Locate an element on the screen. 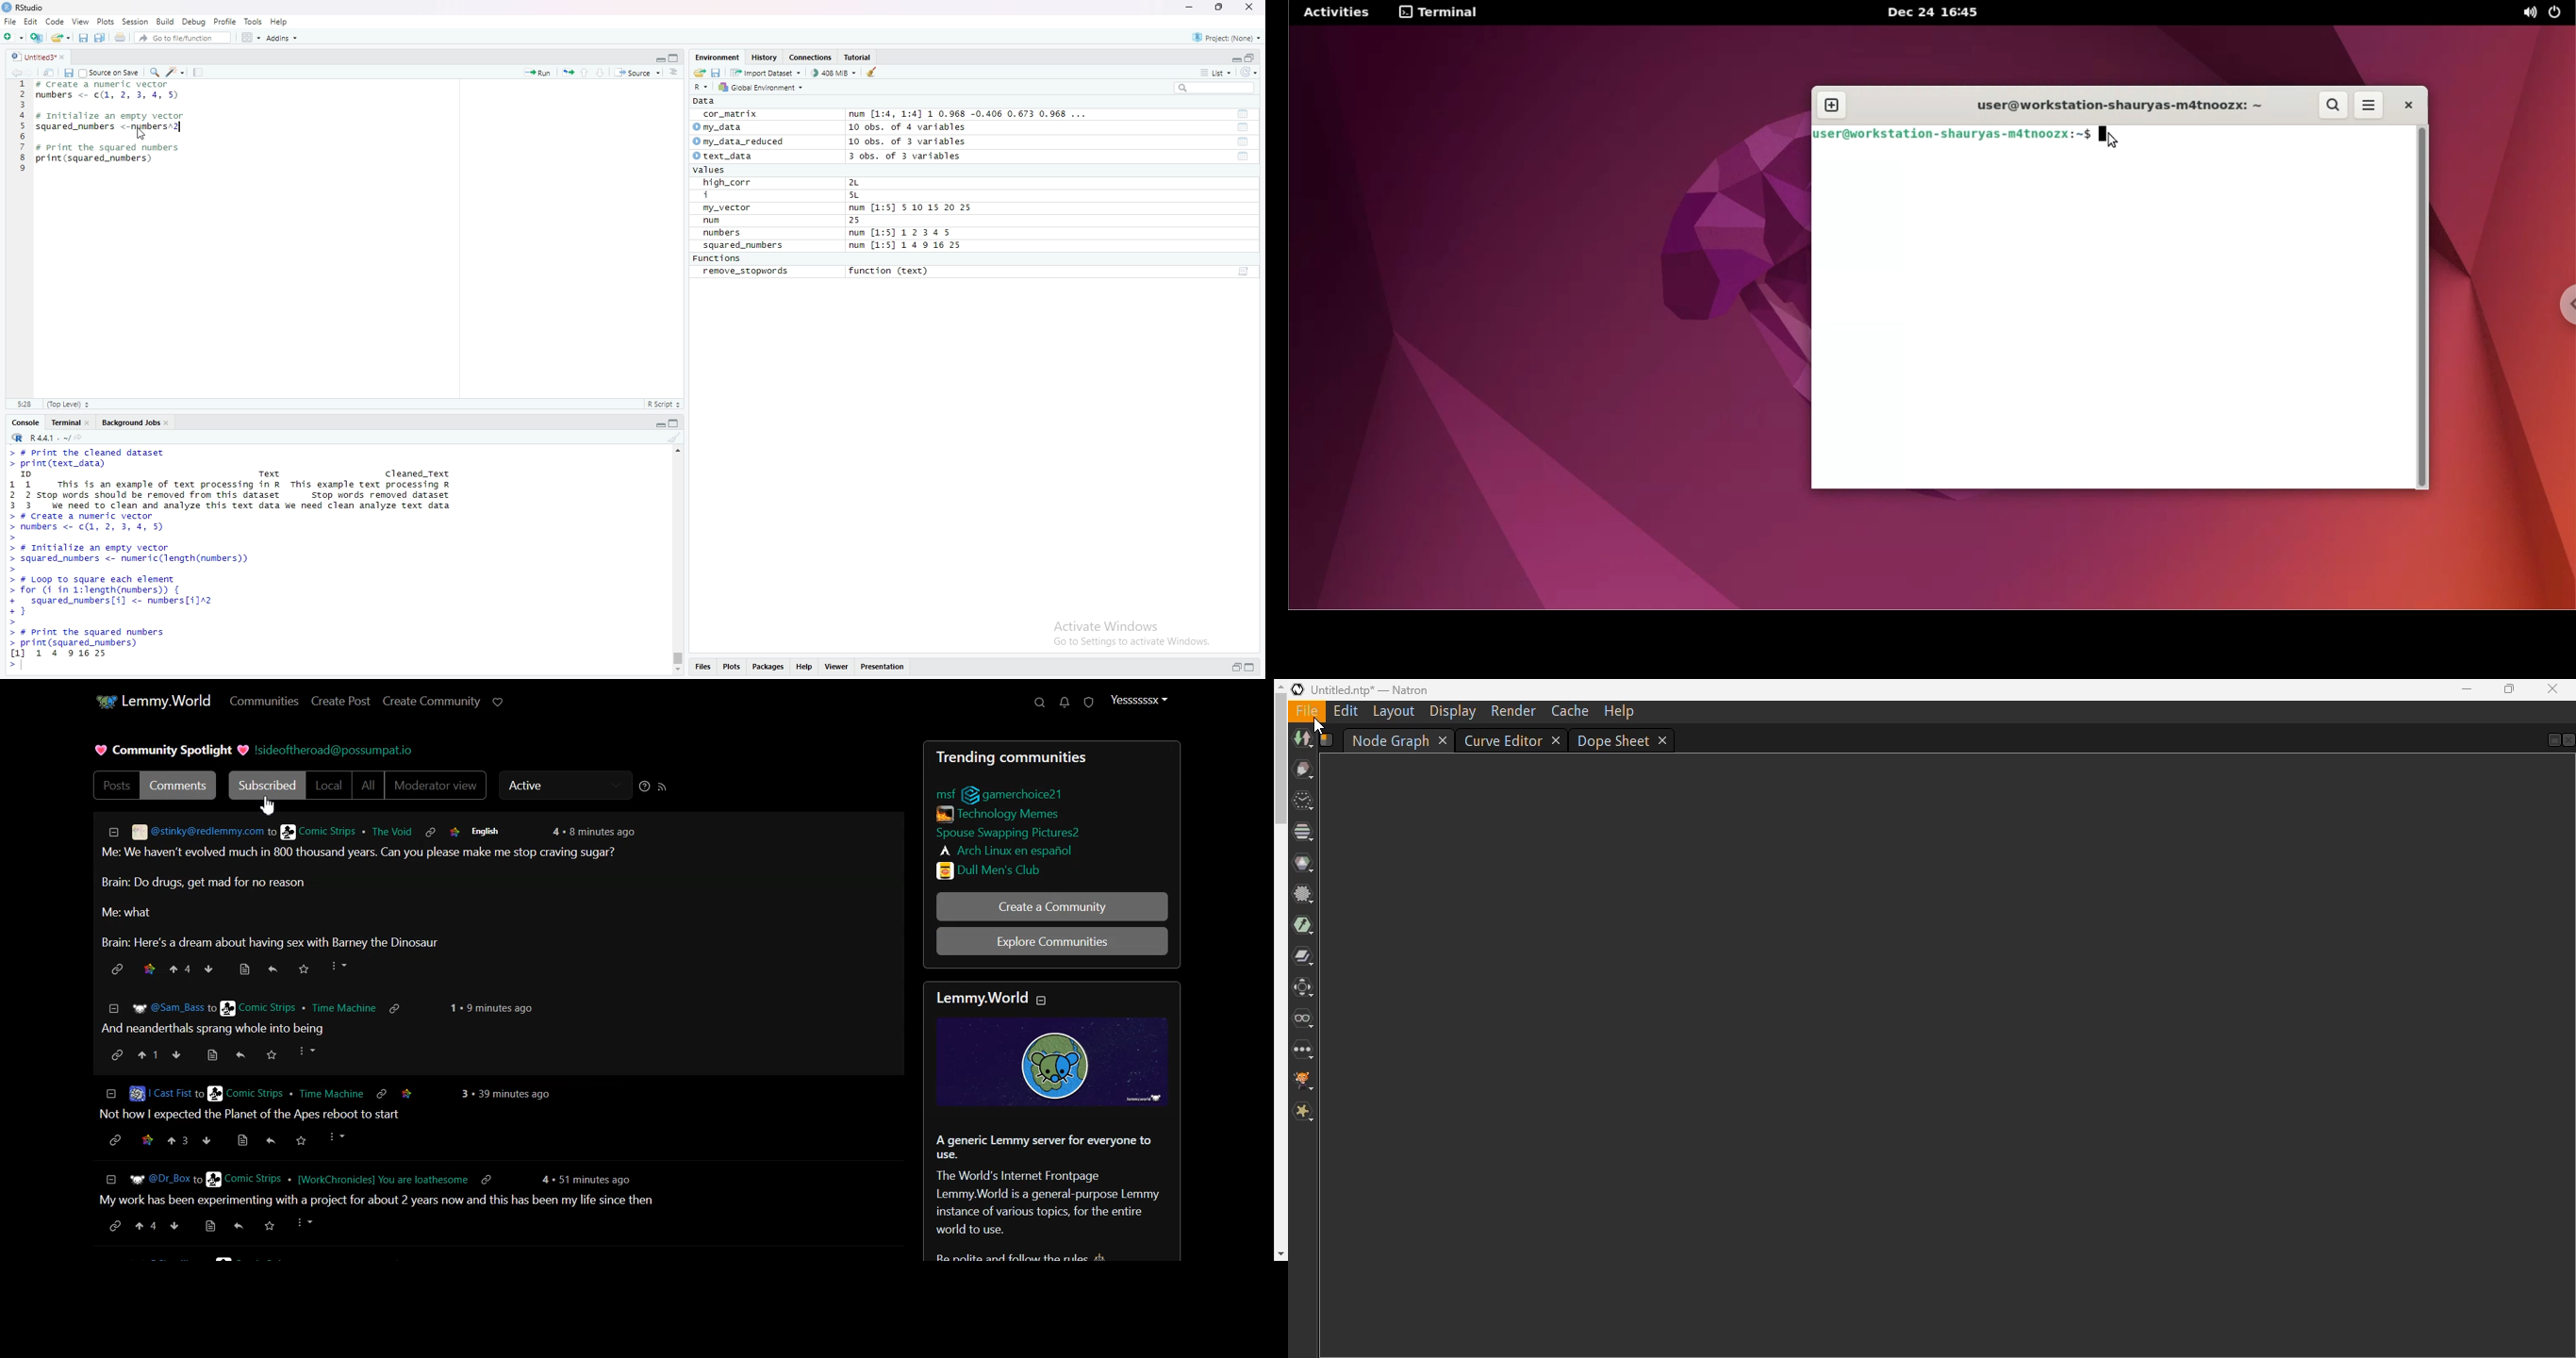  Save All open documents is located at coordinates (100, 36).